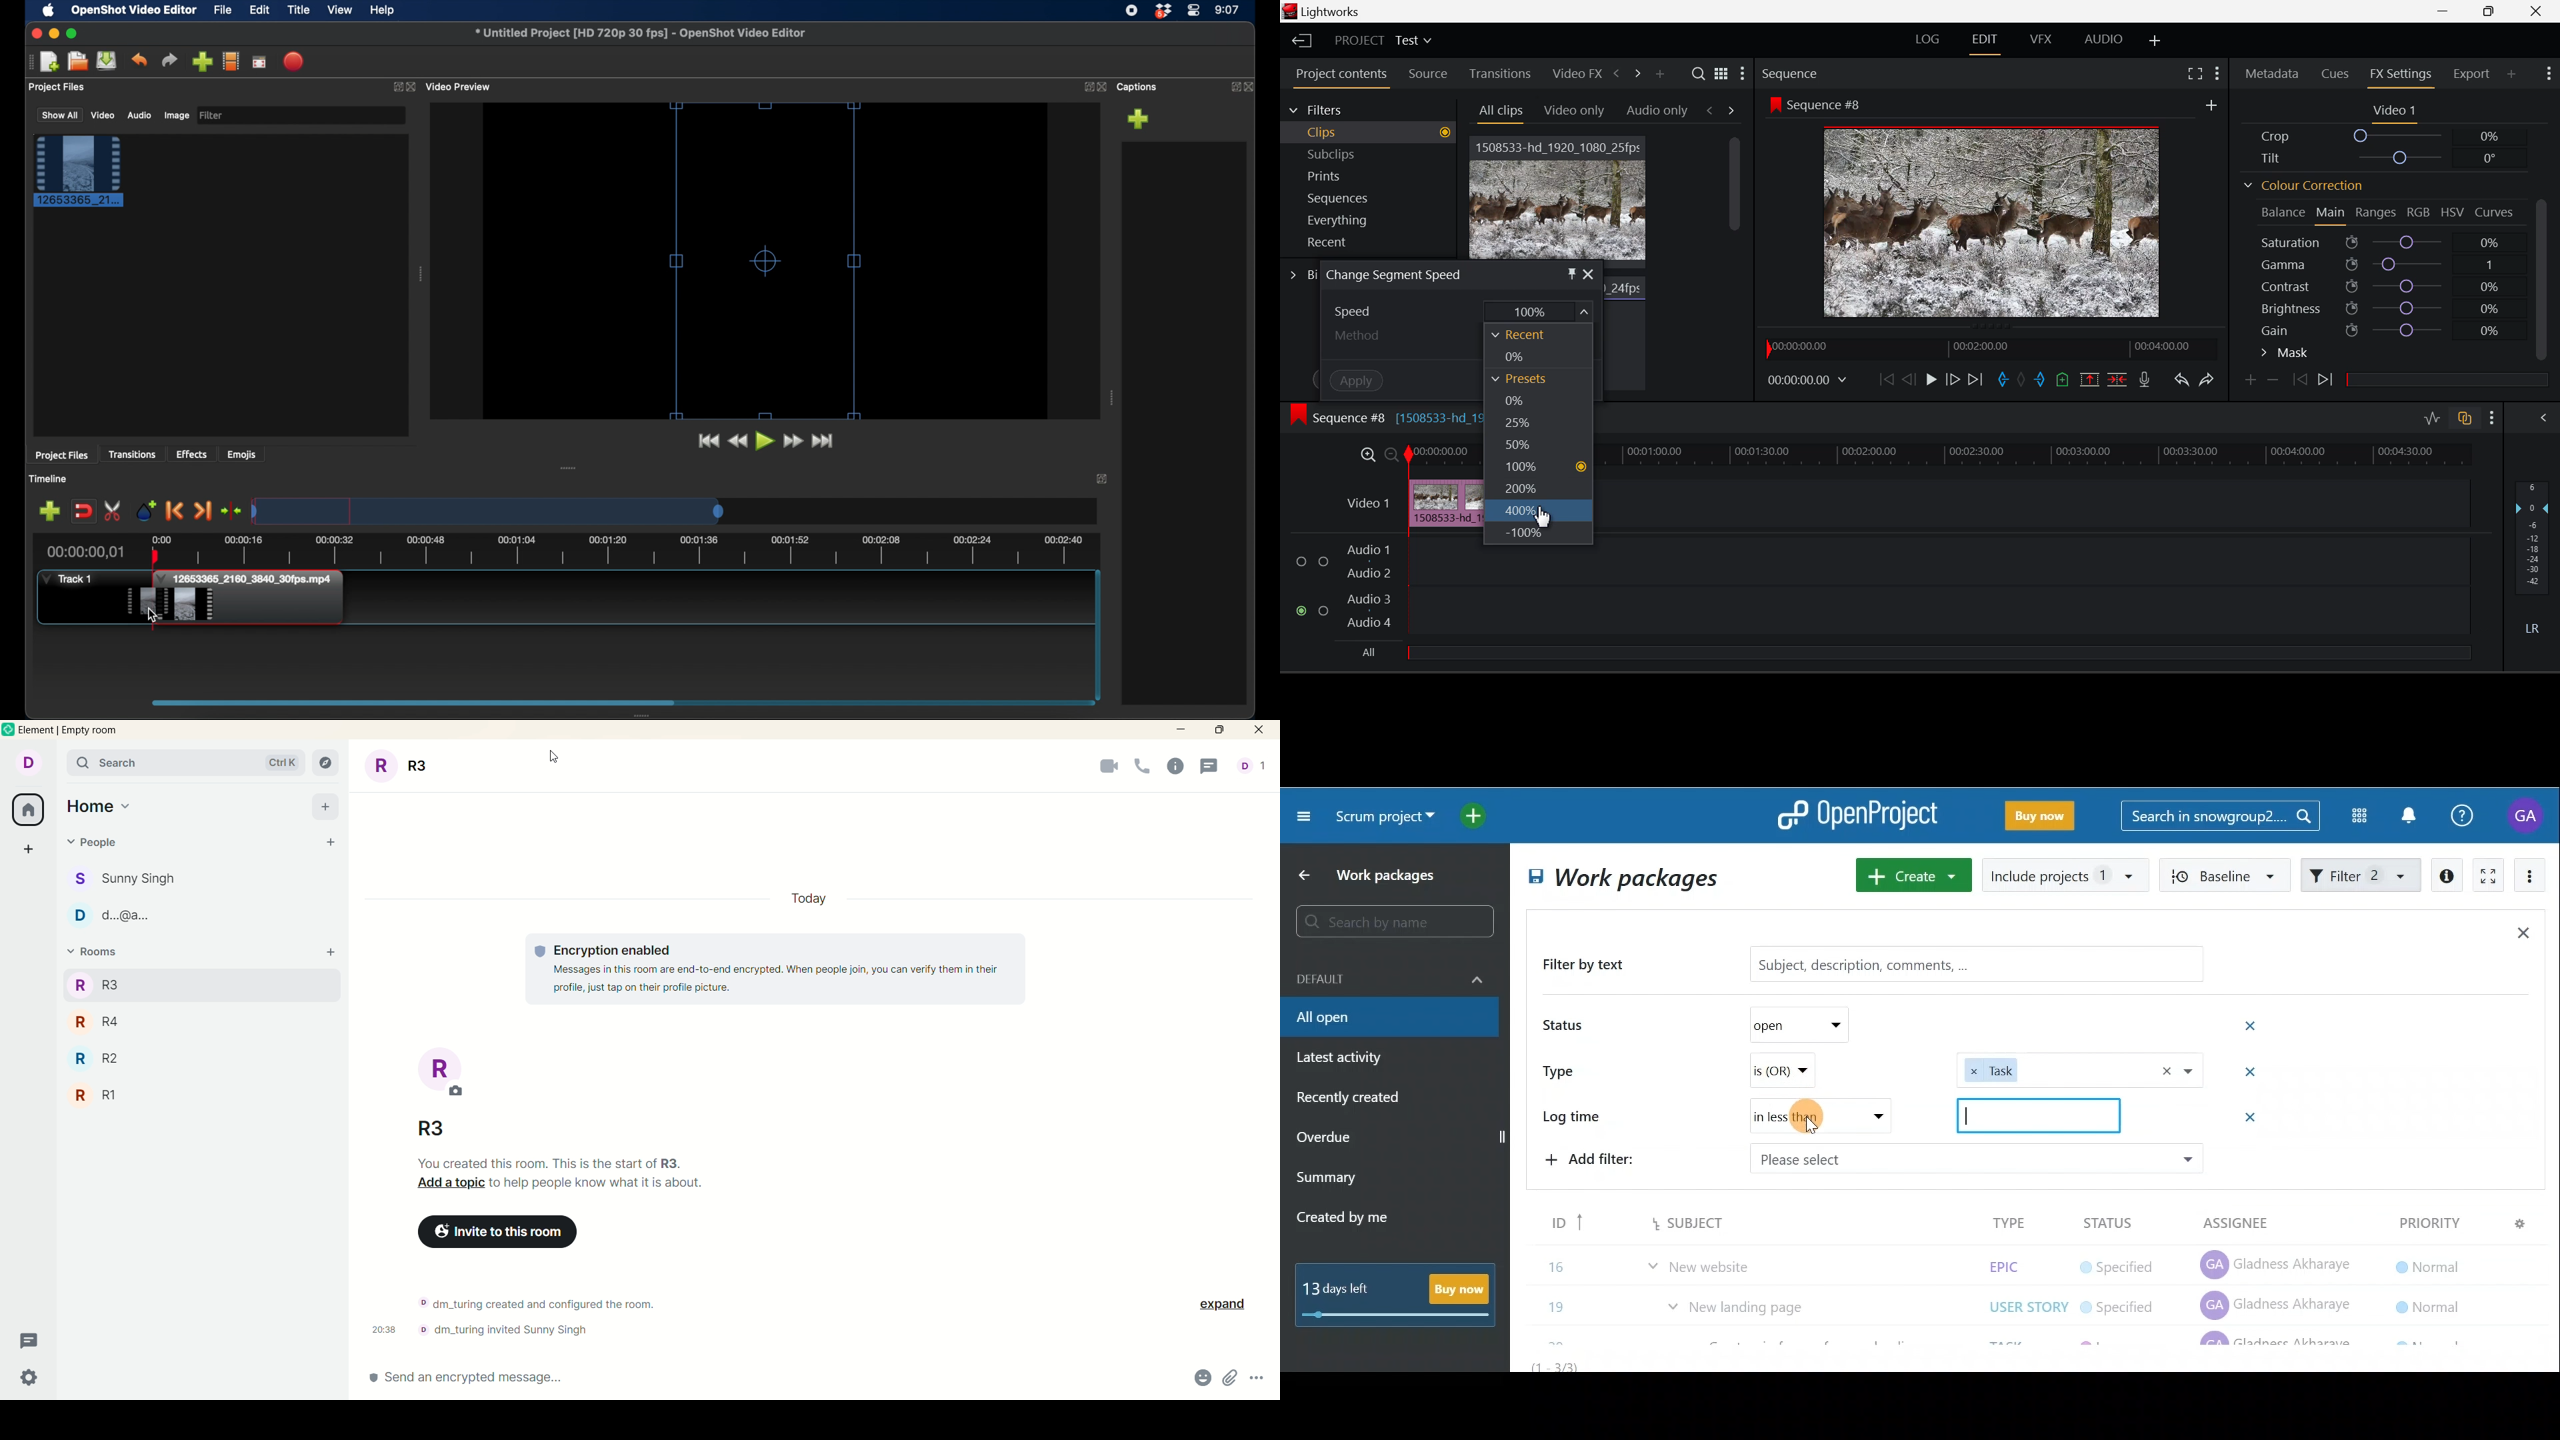 This screenshot has width=2576, height=1456. Describe the element at coordinates (1213, 766) in the screenshot. I see `threads` at that location.